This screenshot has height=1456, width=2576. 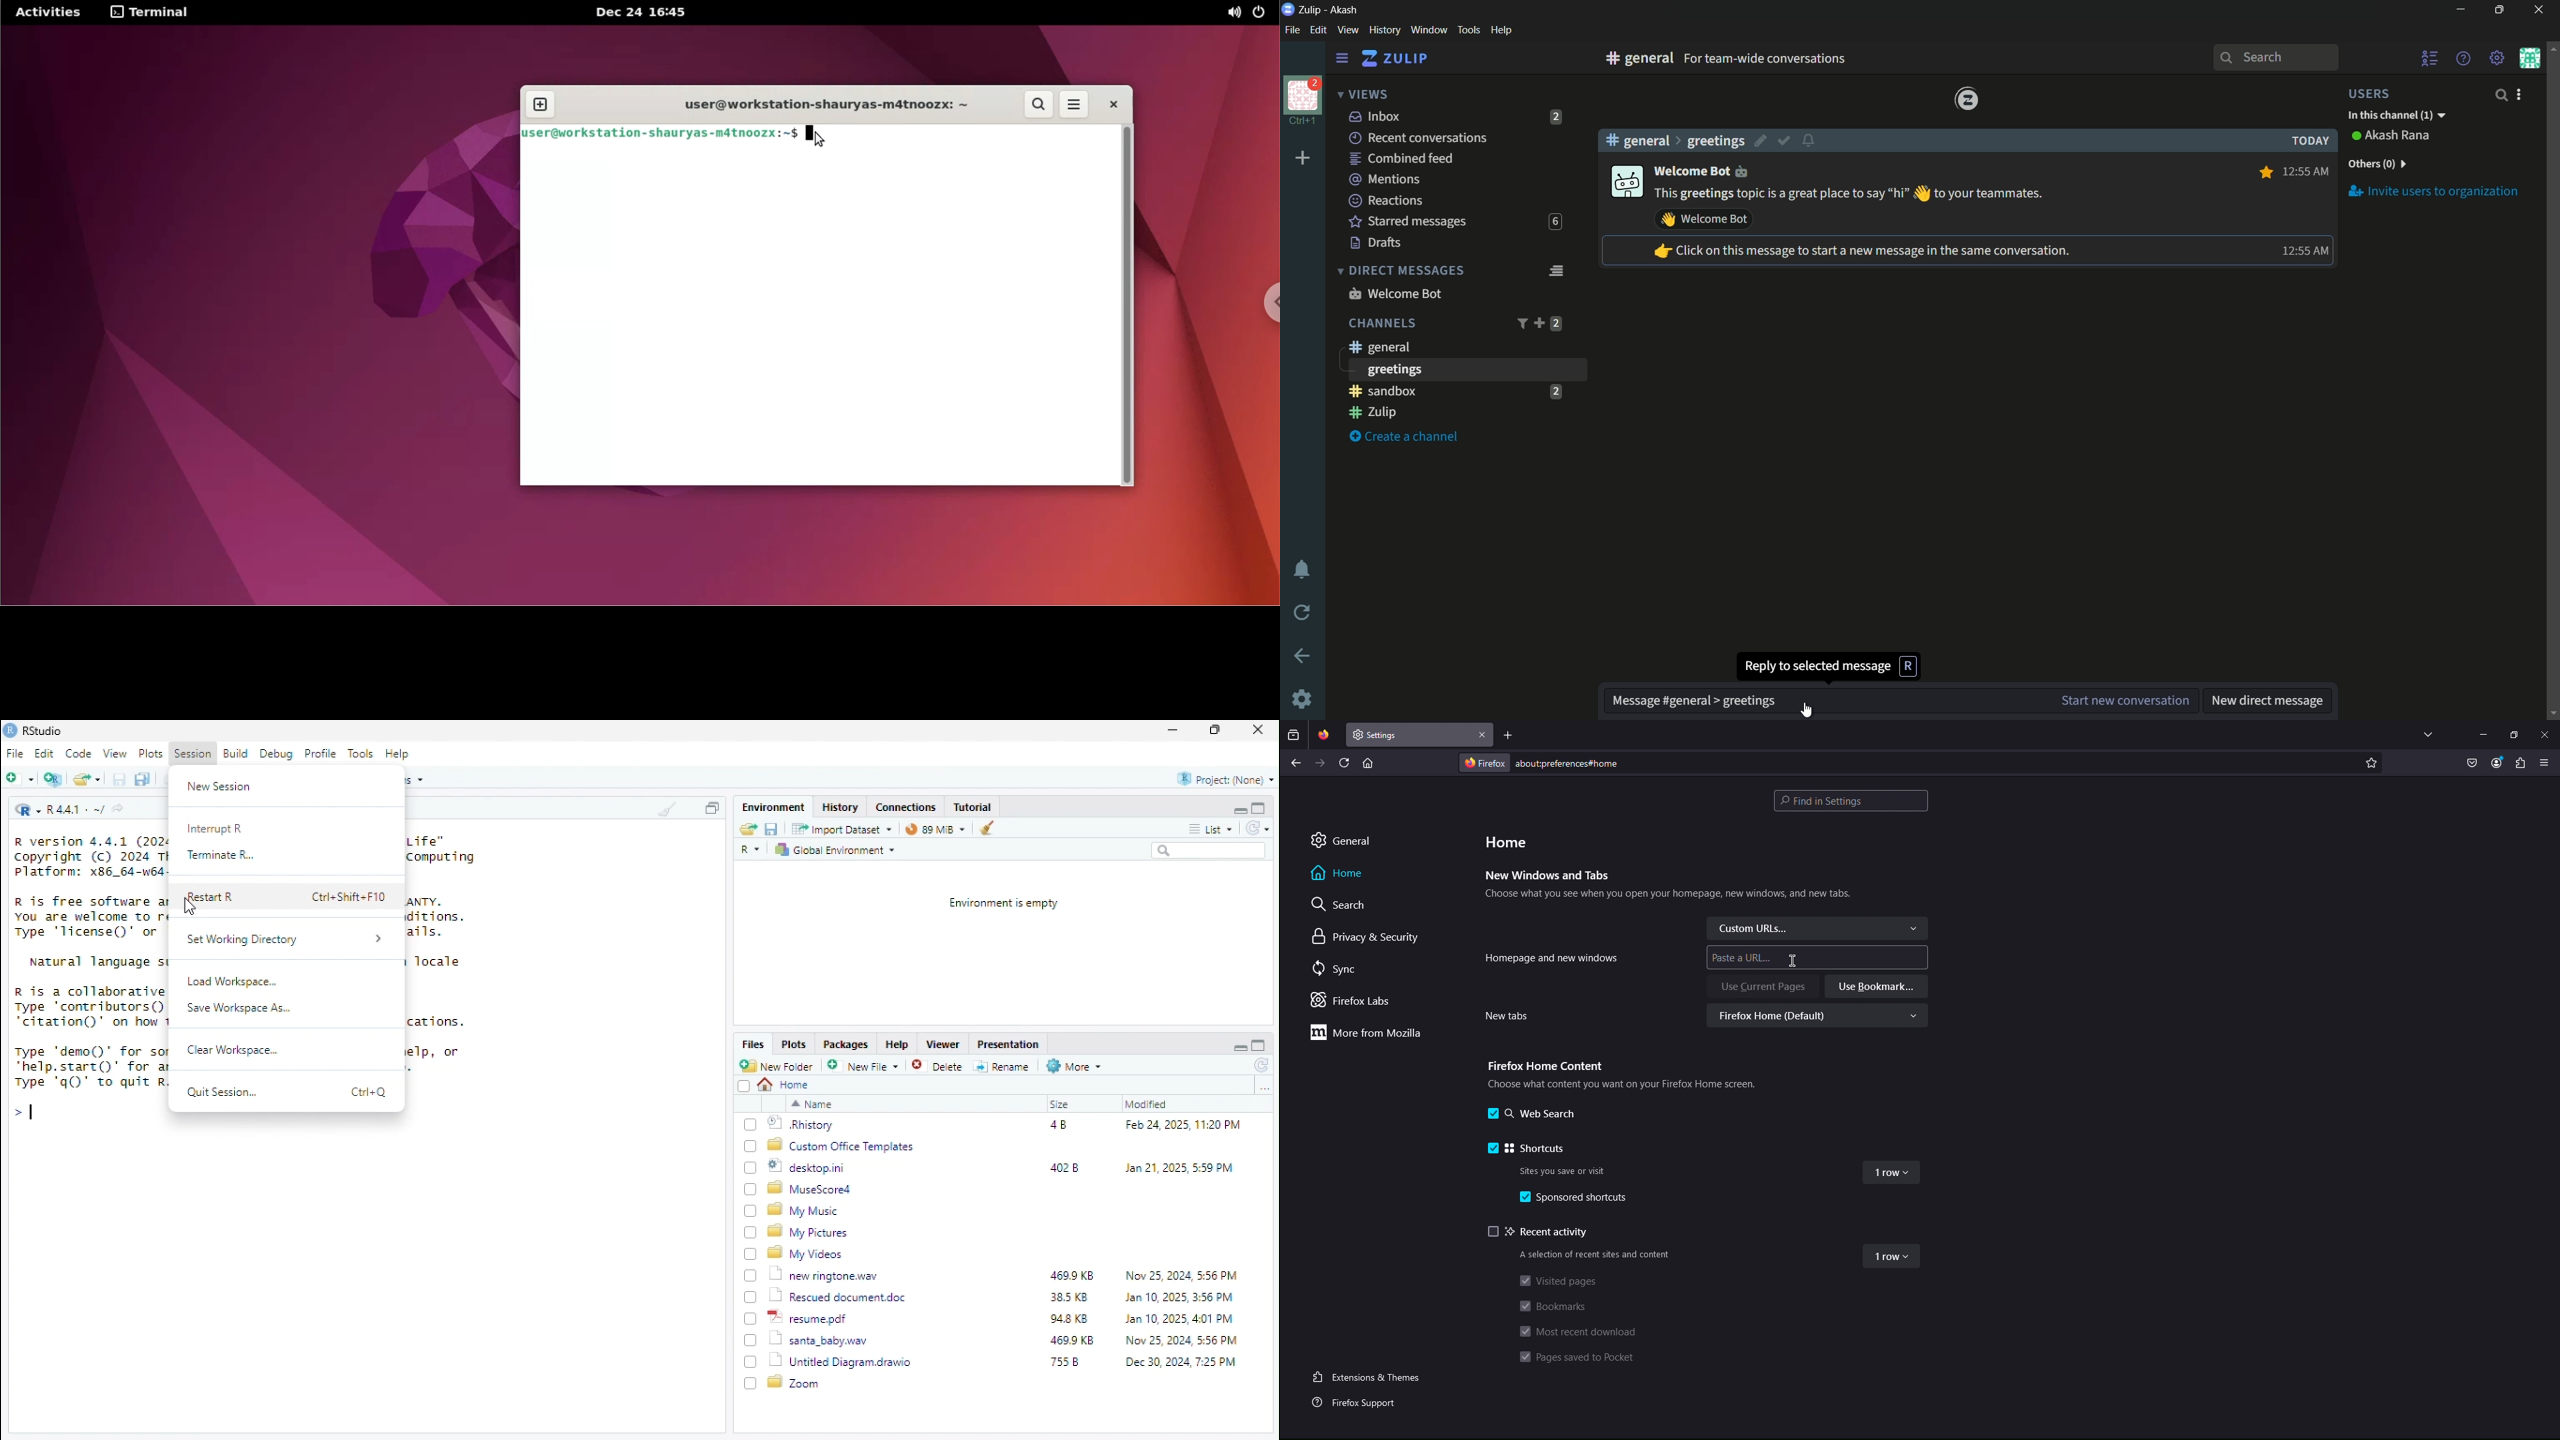 I want to click on Paste a URL, so click(x=1819, y=957).